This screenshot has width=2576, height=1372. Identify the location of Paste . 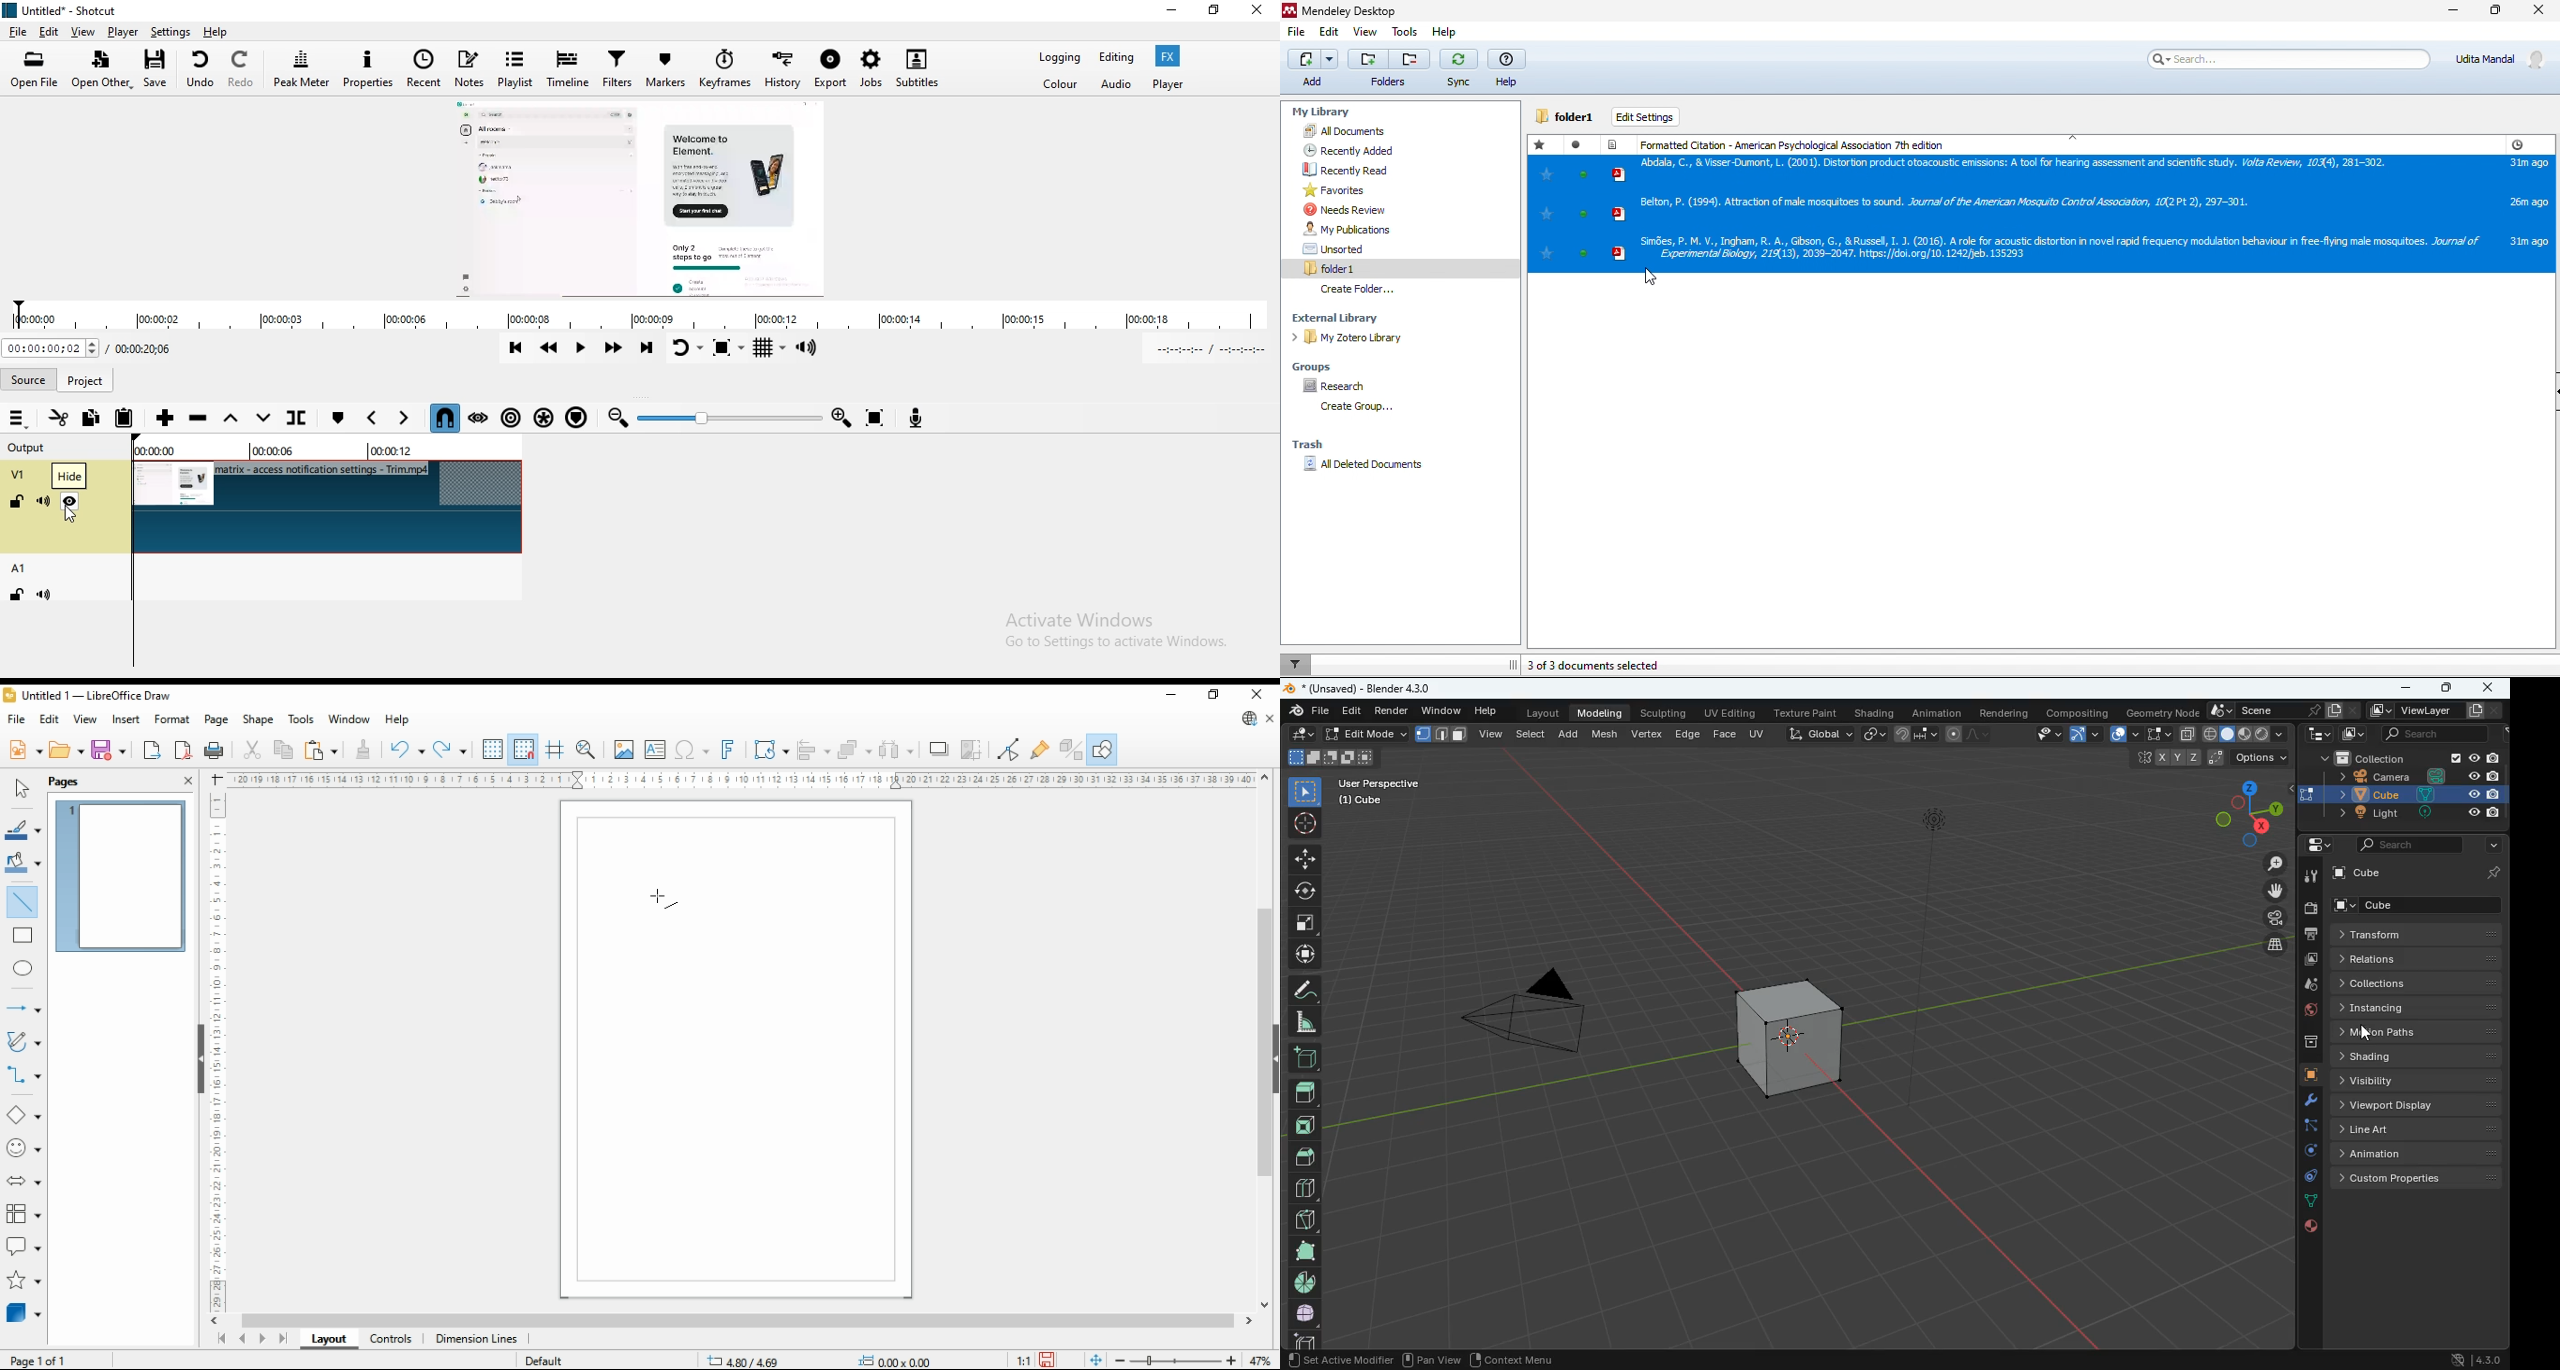
(126, 416).